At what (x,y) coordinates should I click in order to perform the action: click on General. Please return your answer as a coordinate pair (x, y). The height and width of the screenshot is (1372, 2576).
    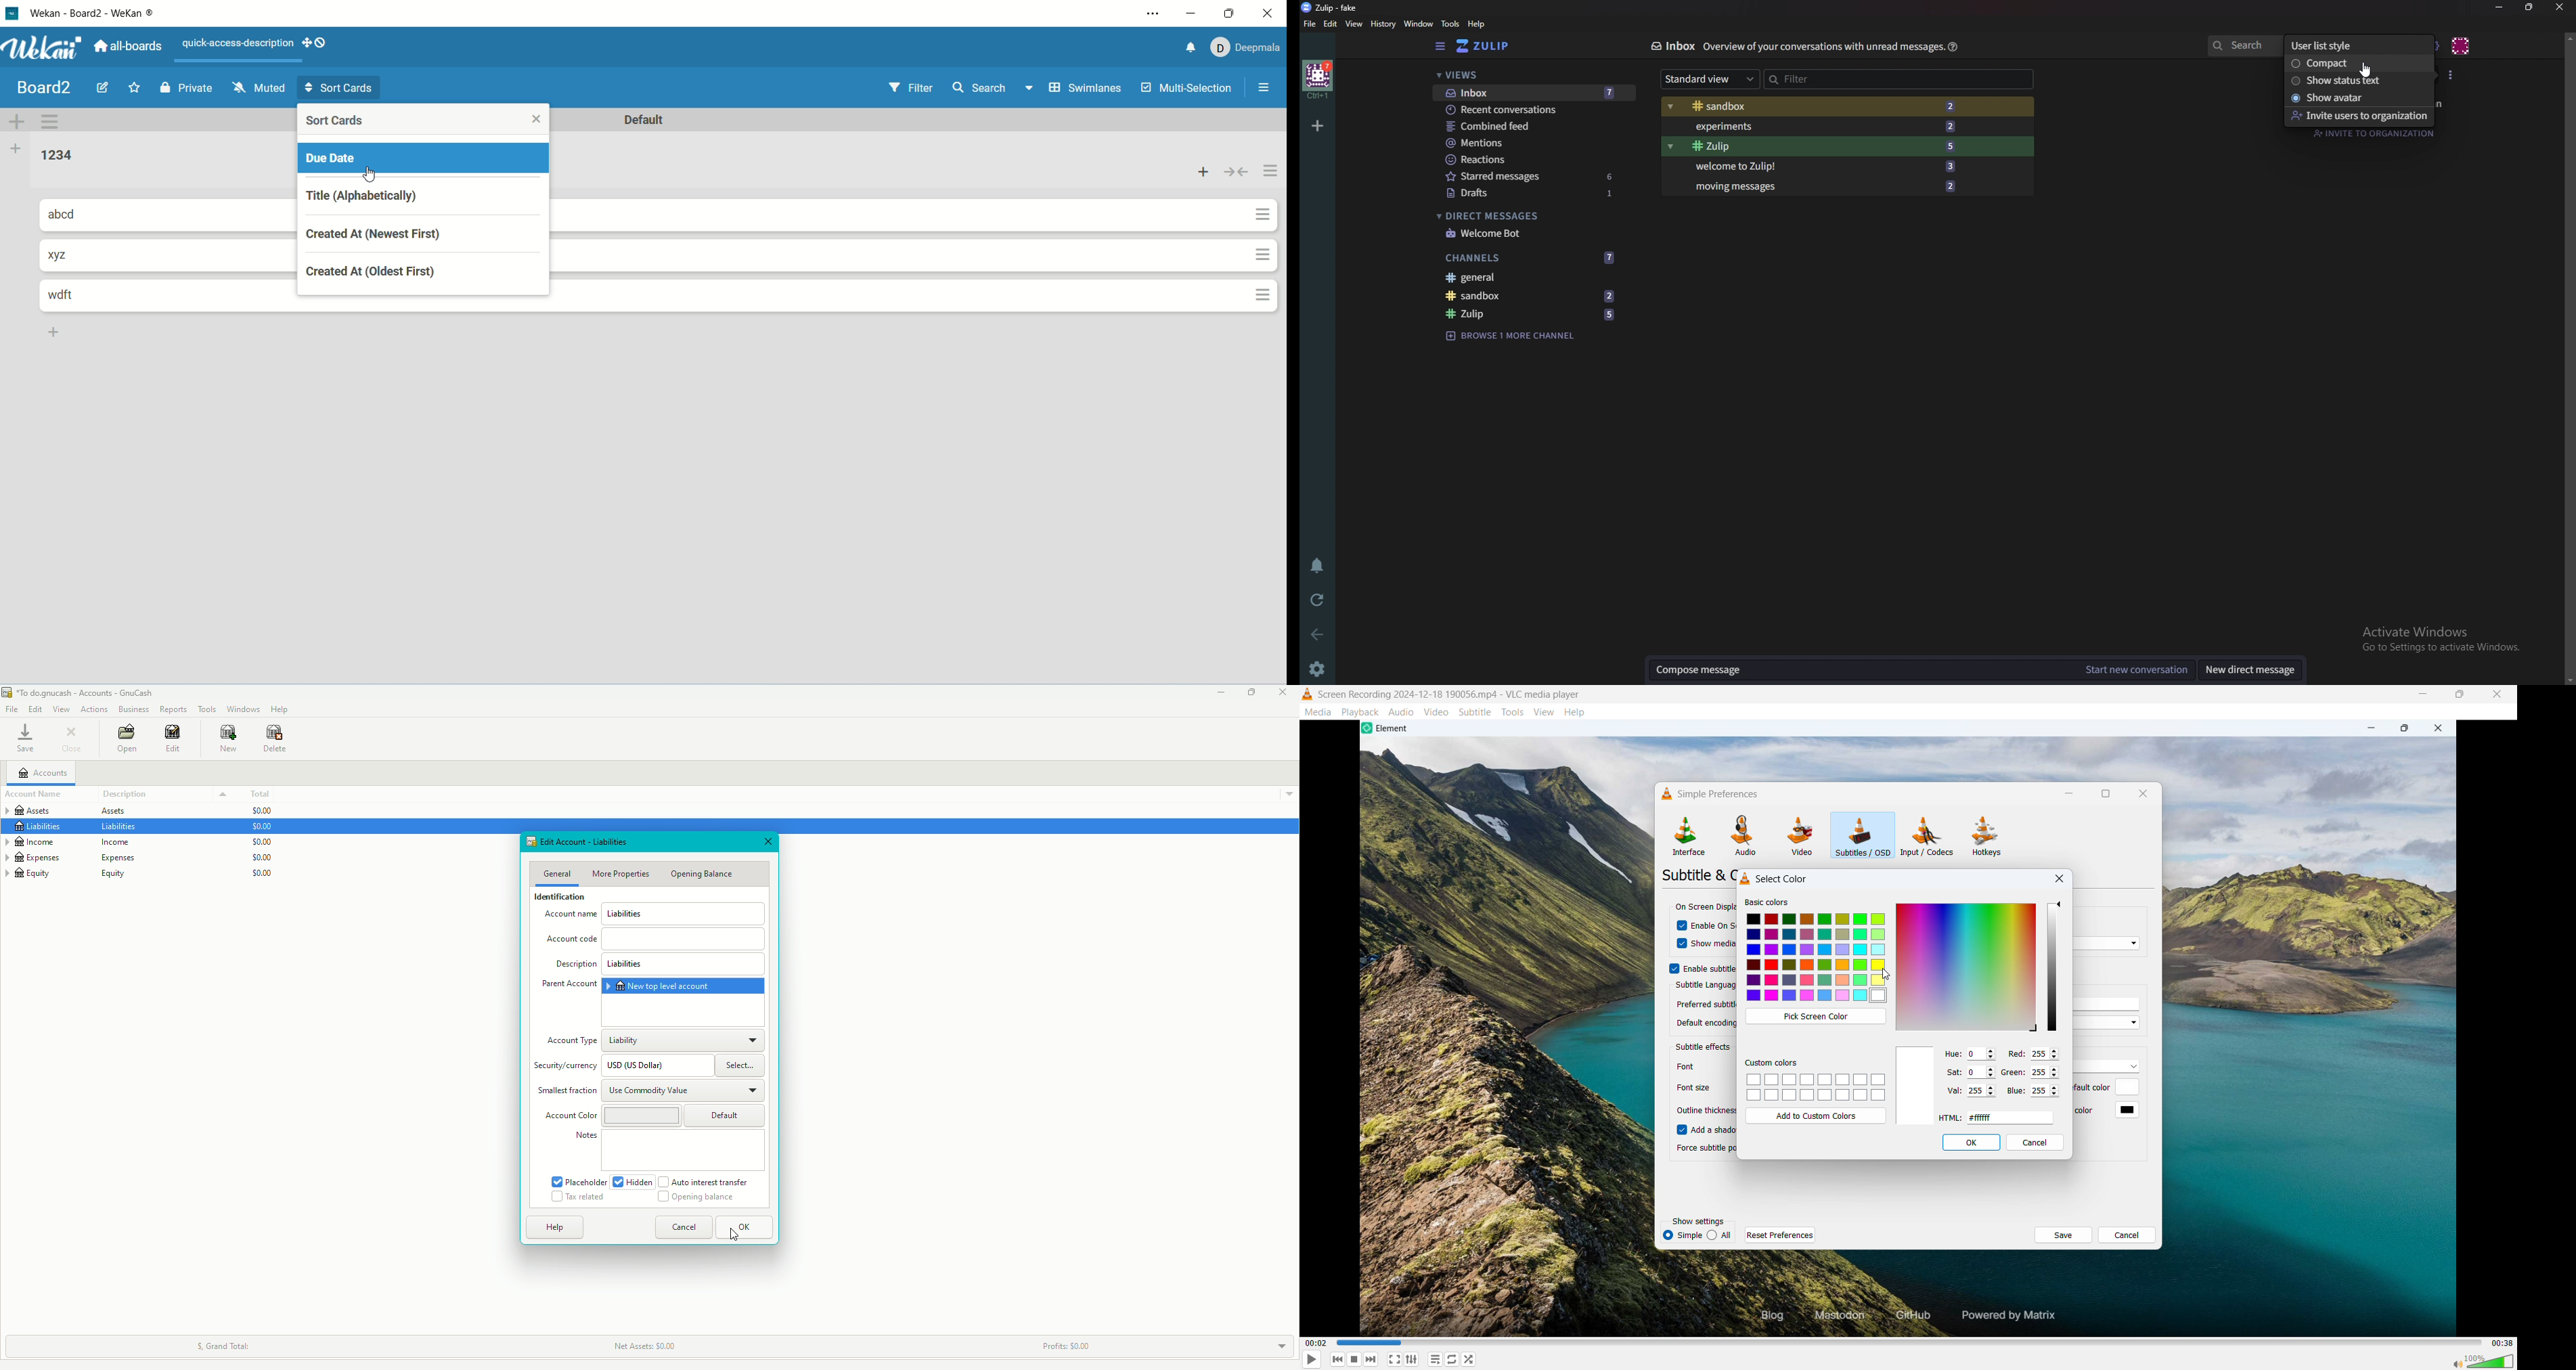
    Looking at the image, I should click on (1530, 277).